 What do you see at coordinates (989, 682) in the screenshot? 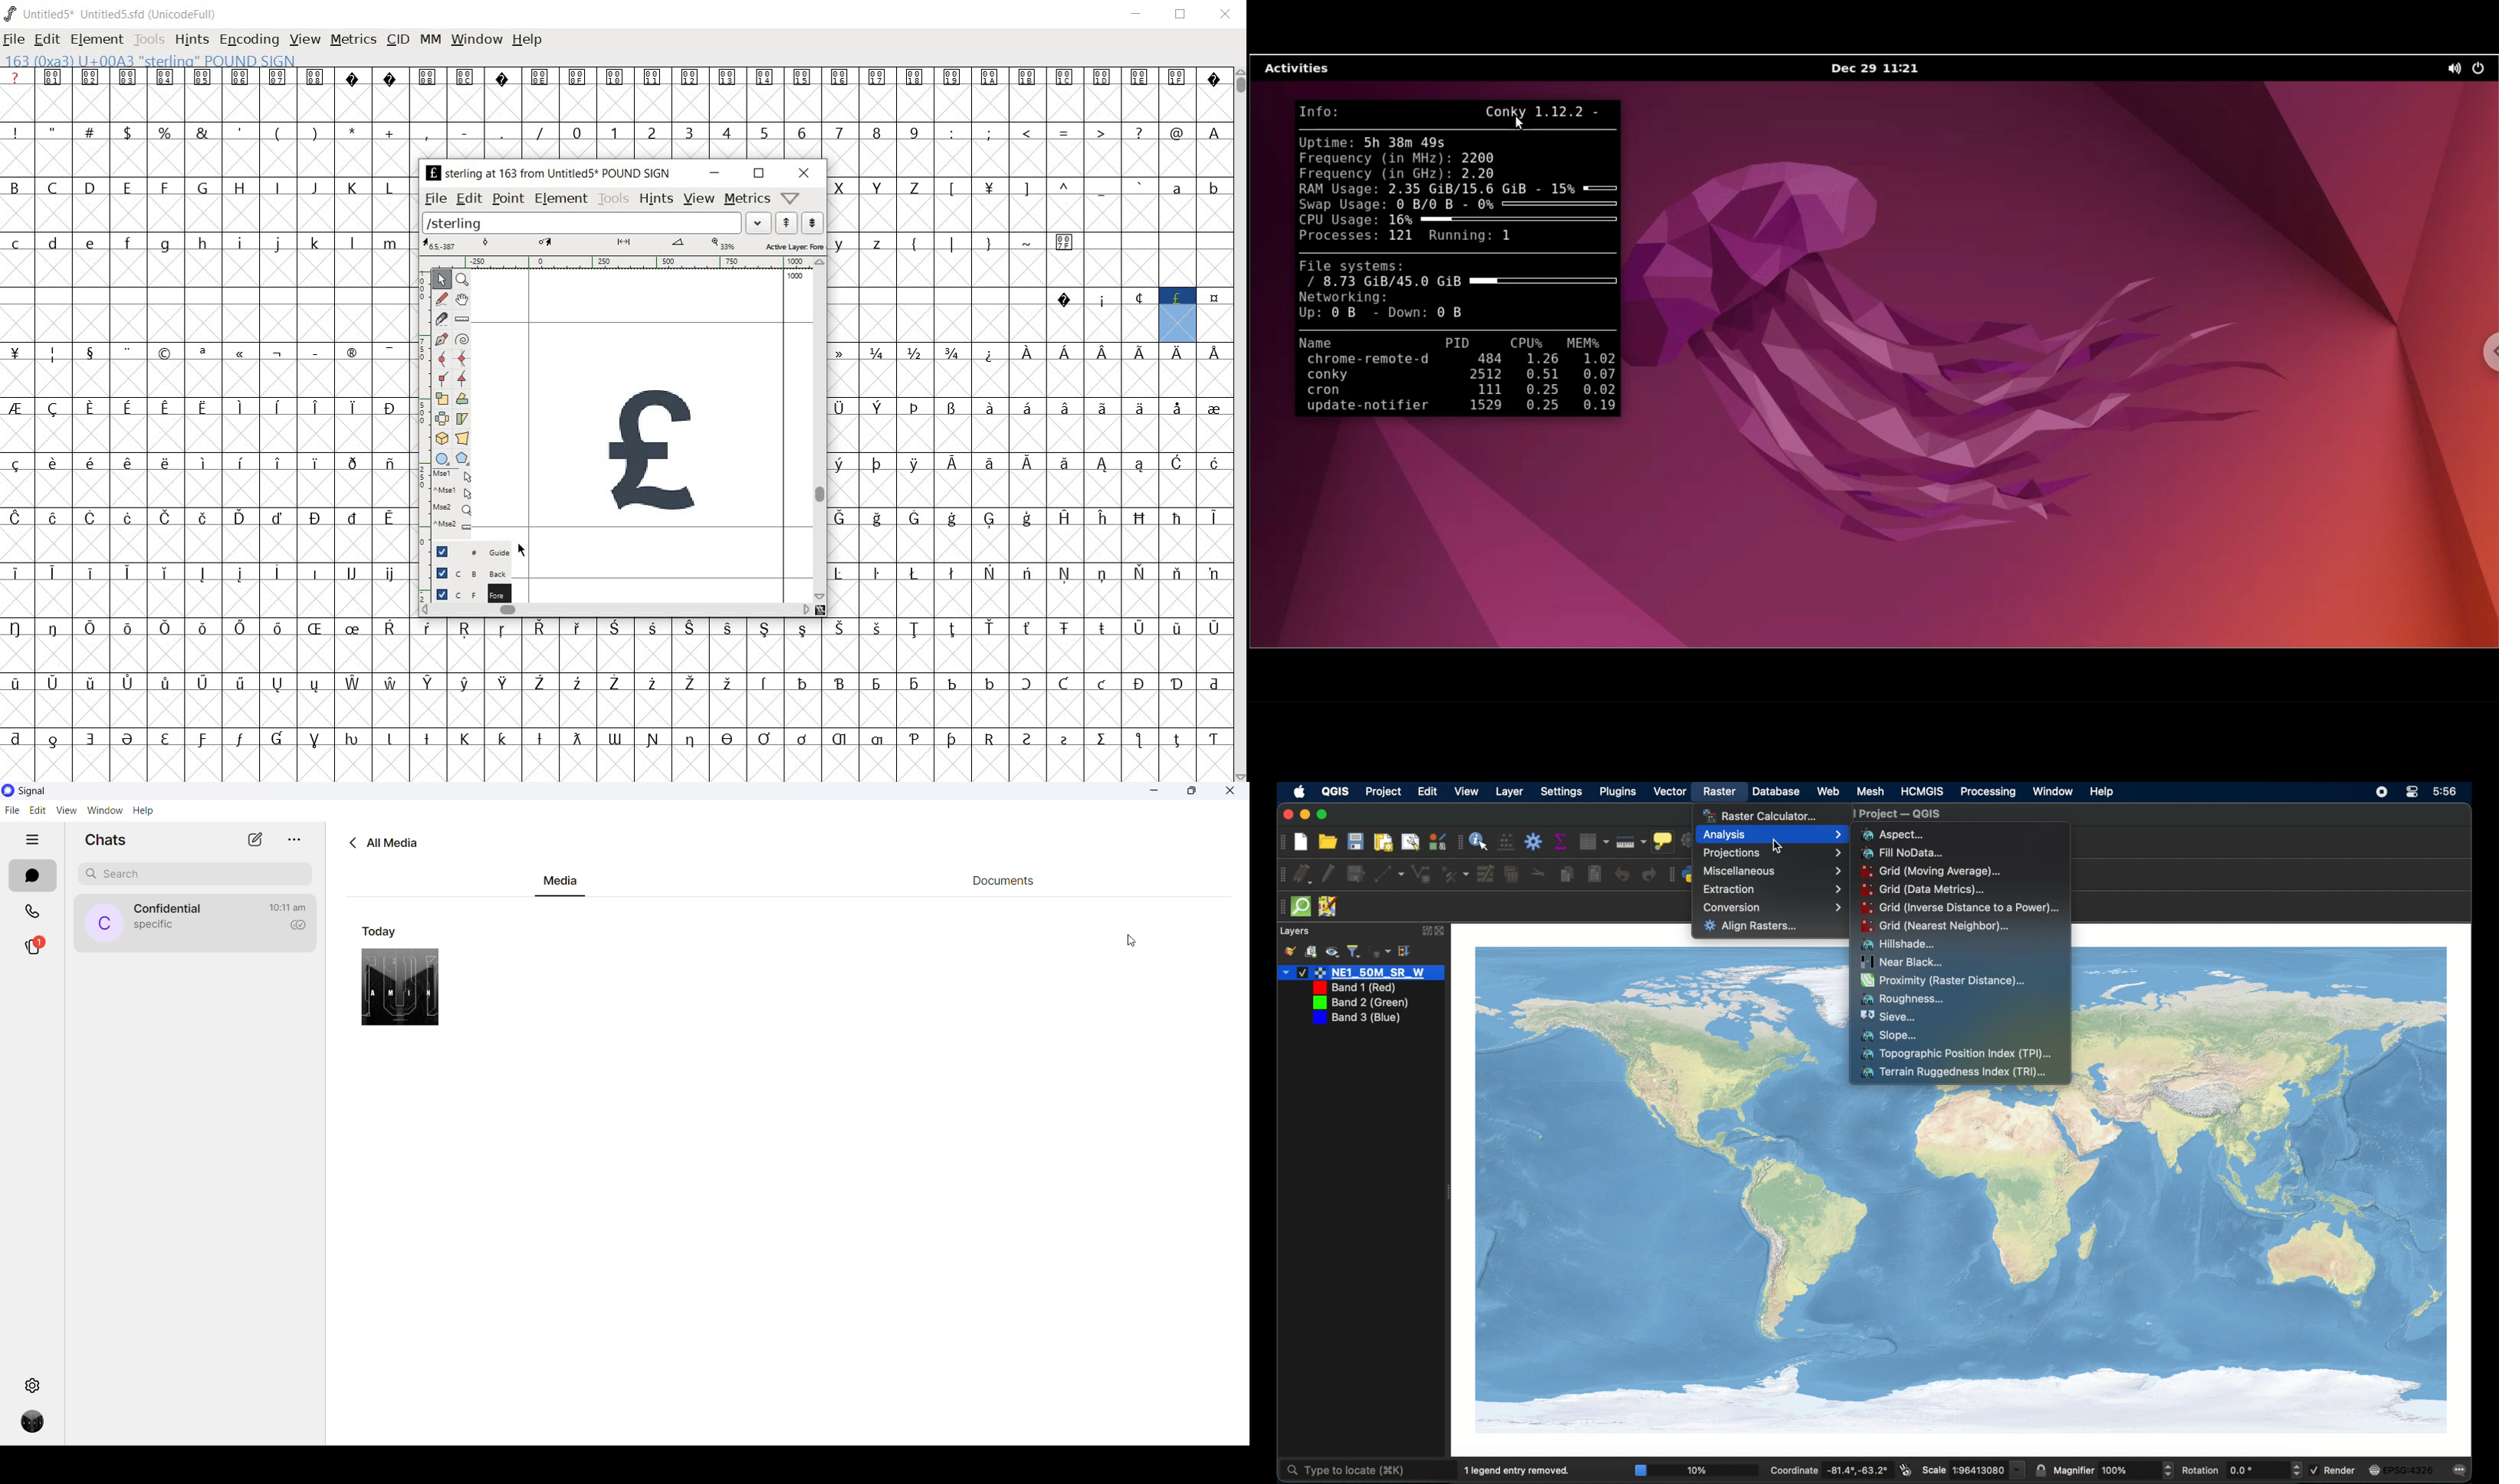
I see `Symbol` at bounding box center [989, 682].